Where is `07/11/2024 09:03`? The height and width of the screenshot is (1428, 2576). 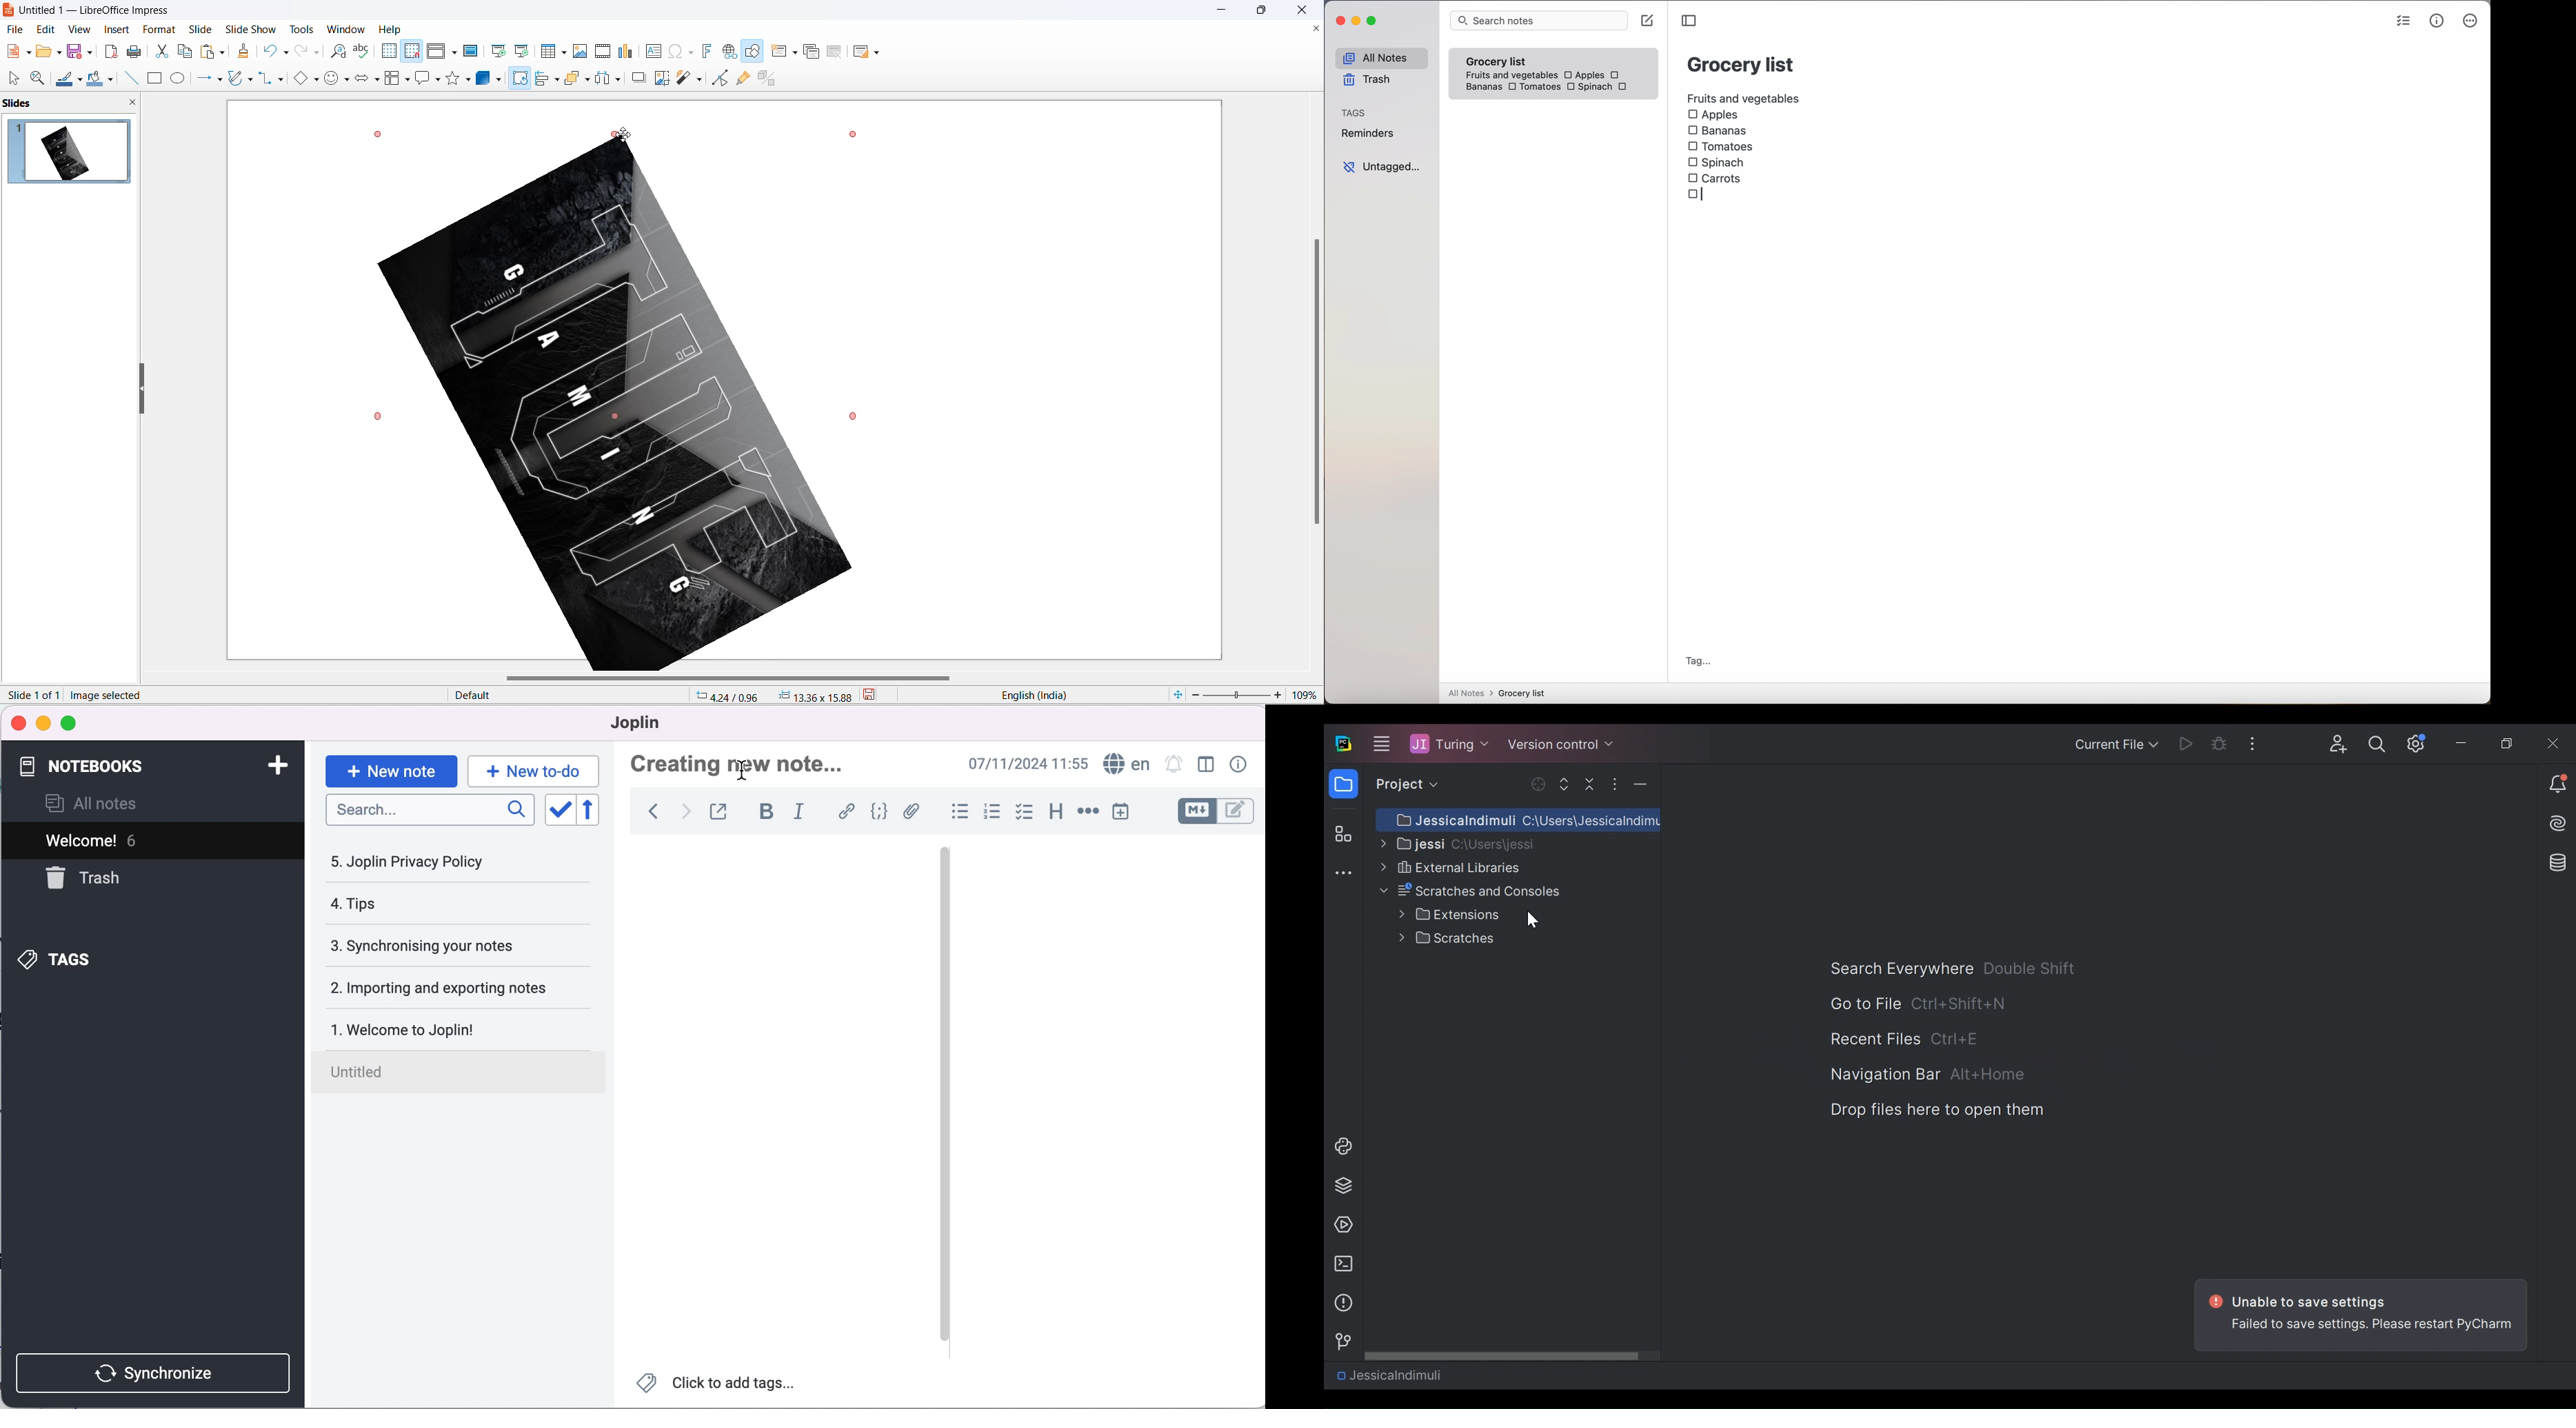 07/11/2024 09:03 is located at coordinates (1029, 764).